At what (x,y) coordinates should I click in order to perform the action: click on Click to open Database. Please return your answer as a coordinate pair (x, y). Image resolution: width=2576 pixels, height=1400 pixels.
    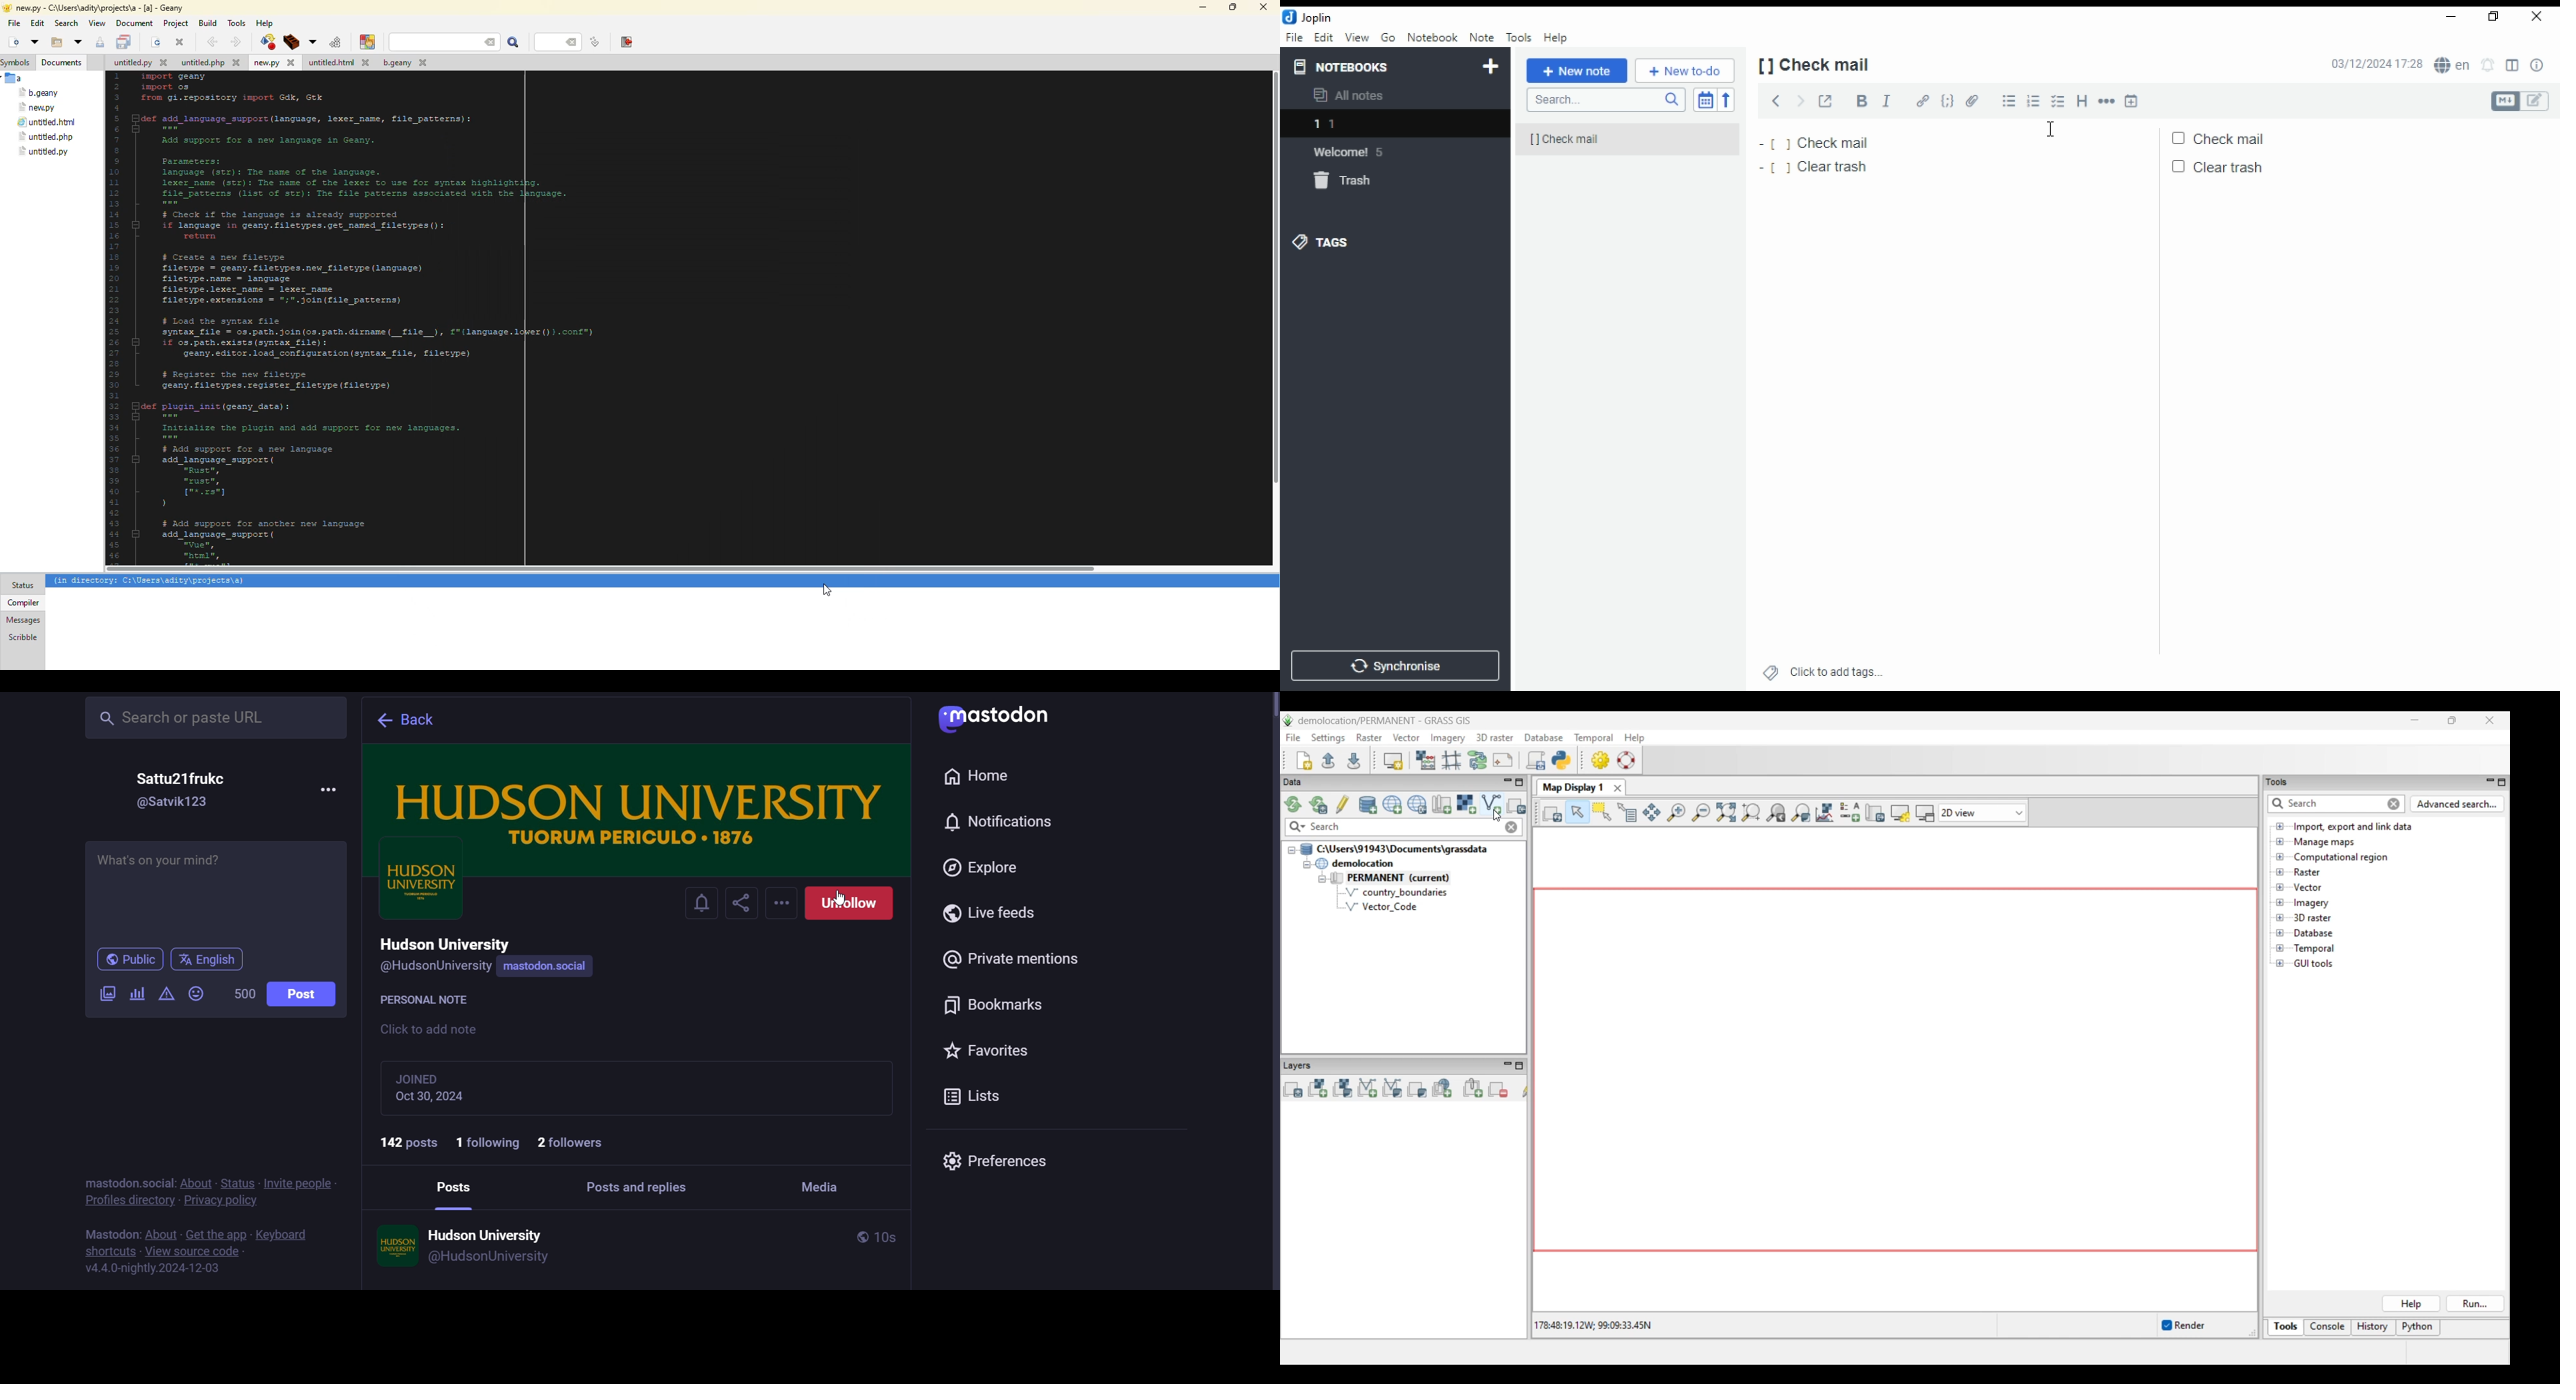
    Looking at the image, I should click on (2280, 933).